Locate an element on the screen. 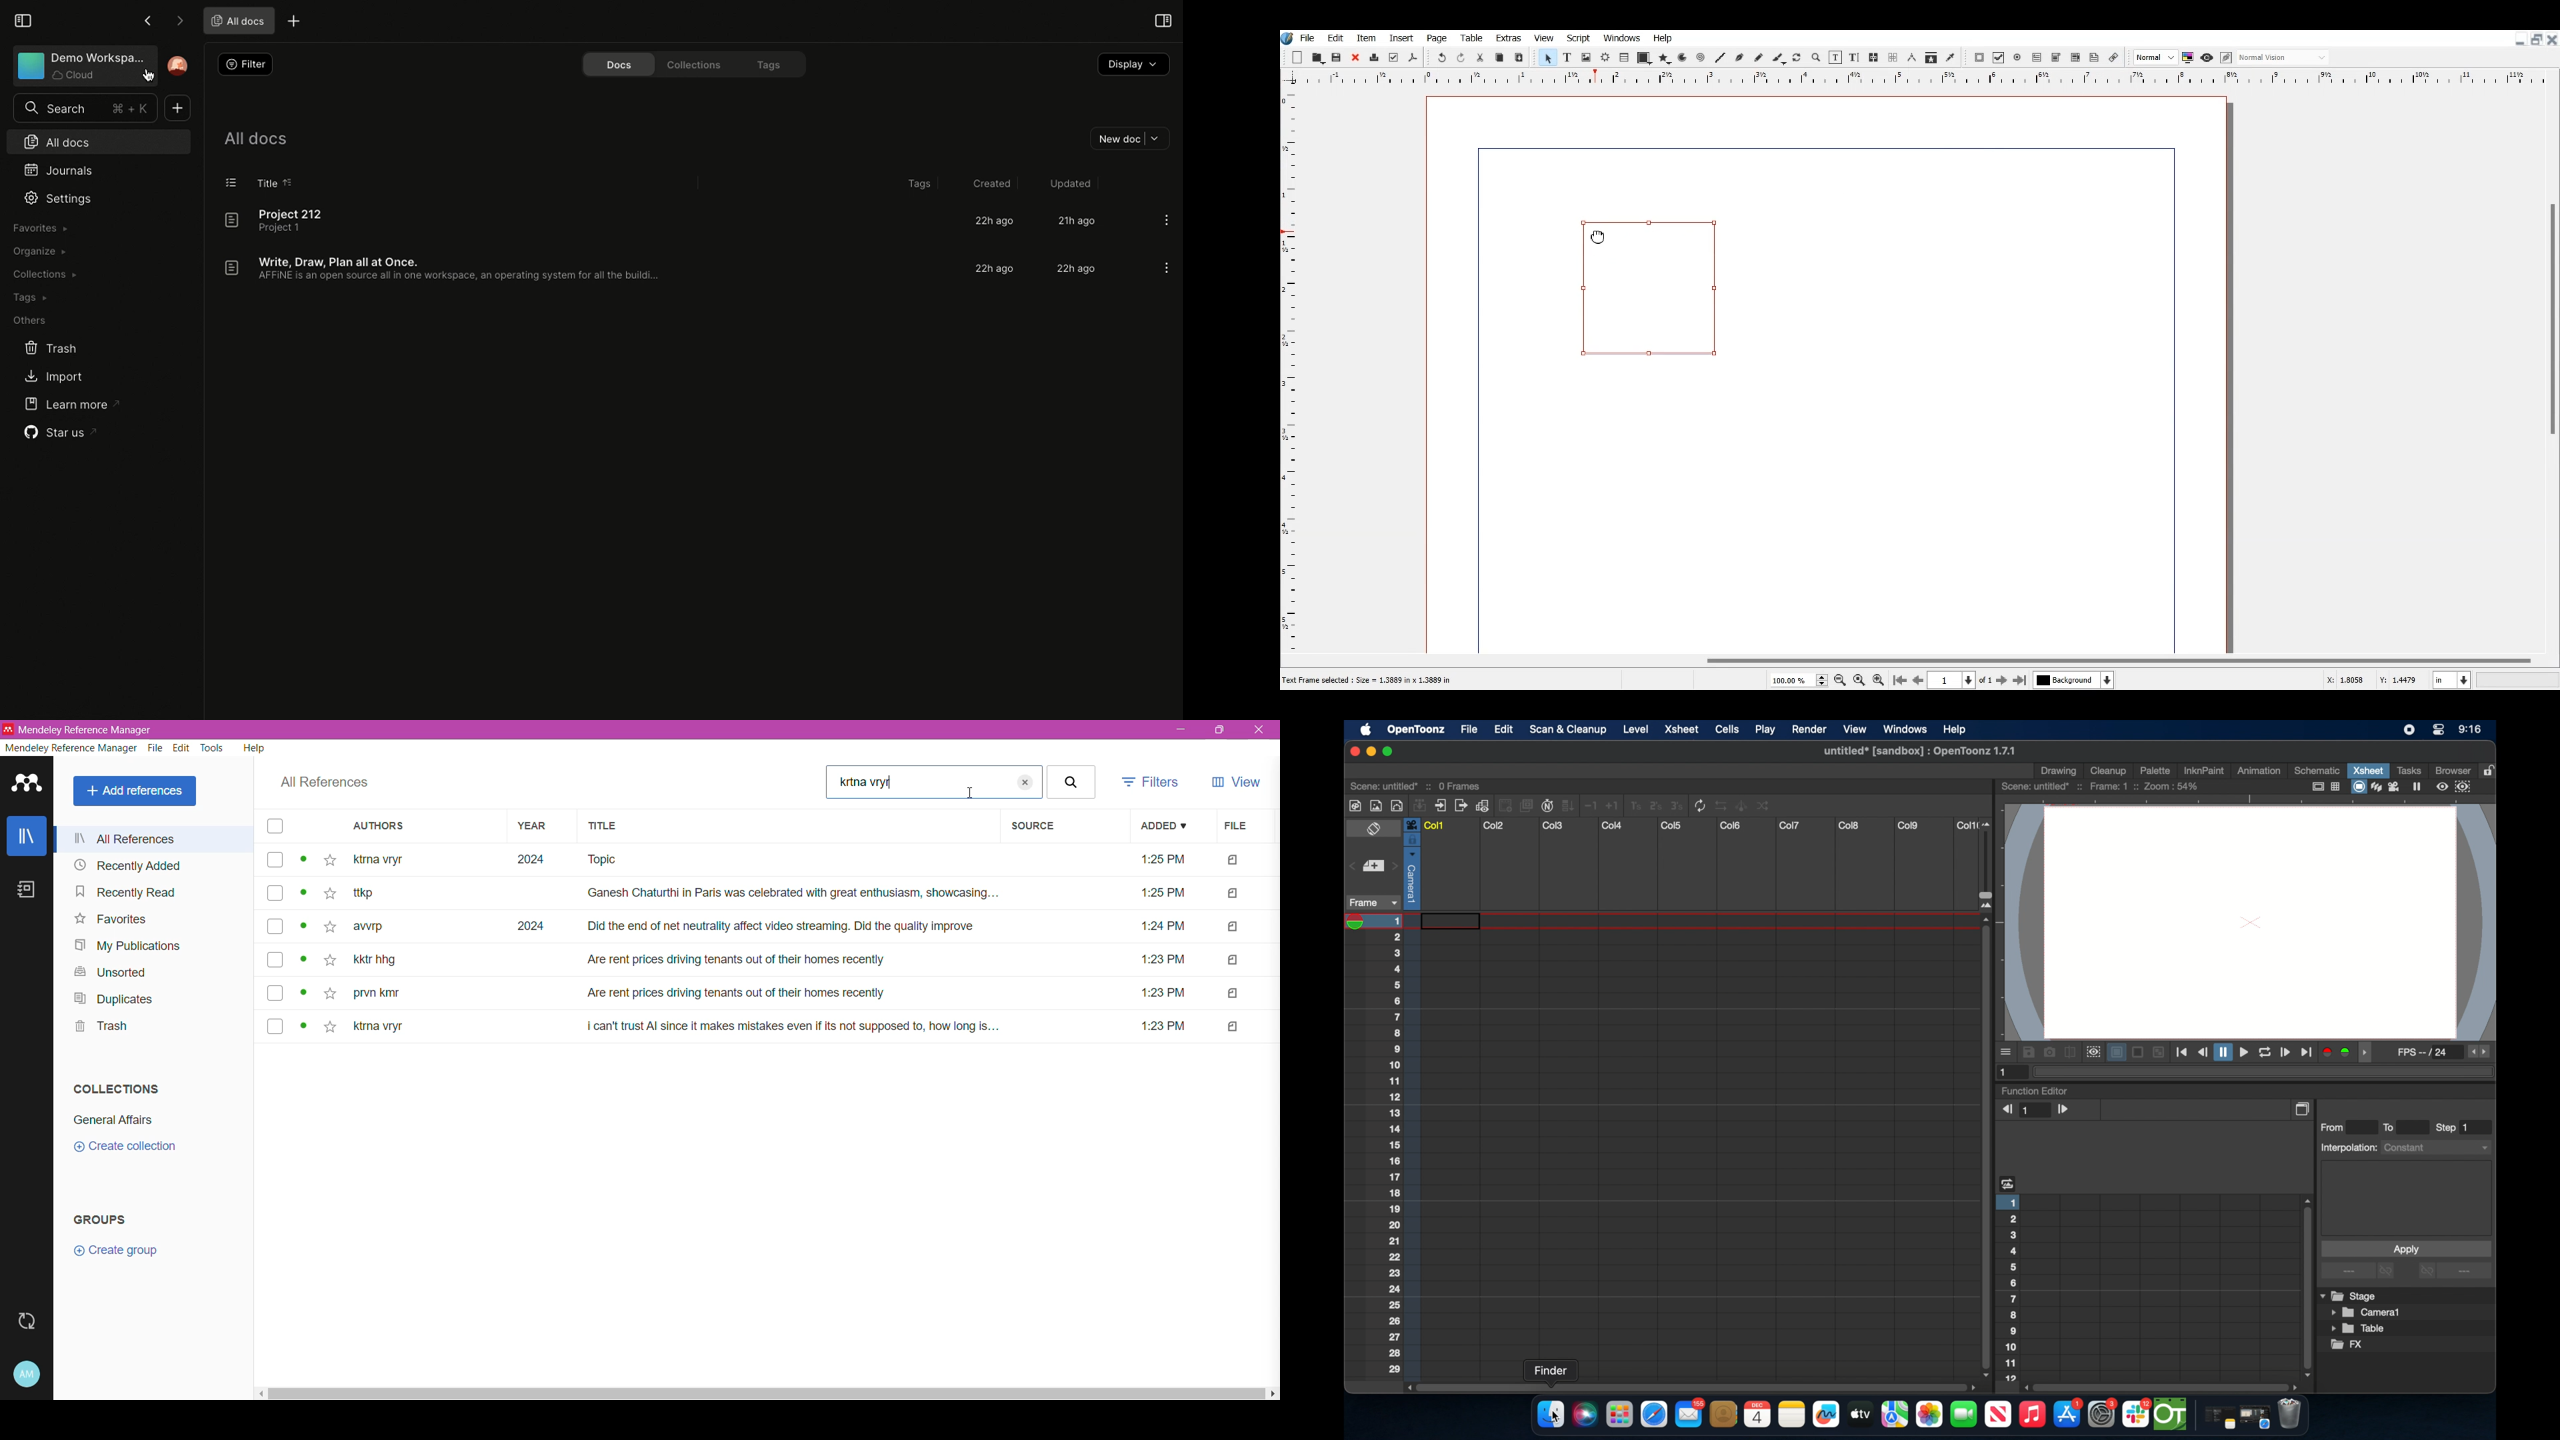 The width and height of the screenshot is (2576, 1456). Link Annotation is located at coordinates (2113, 56).